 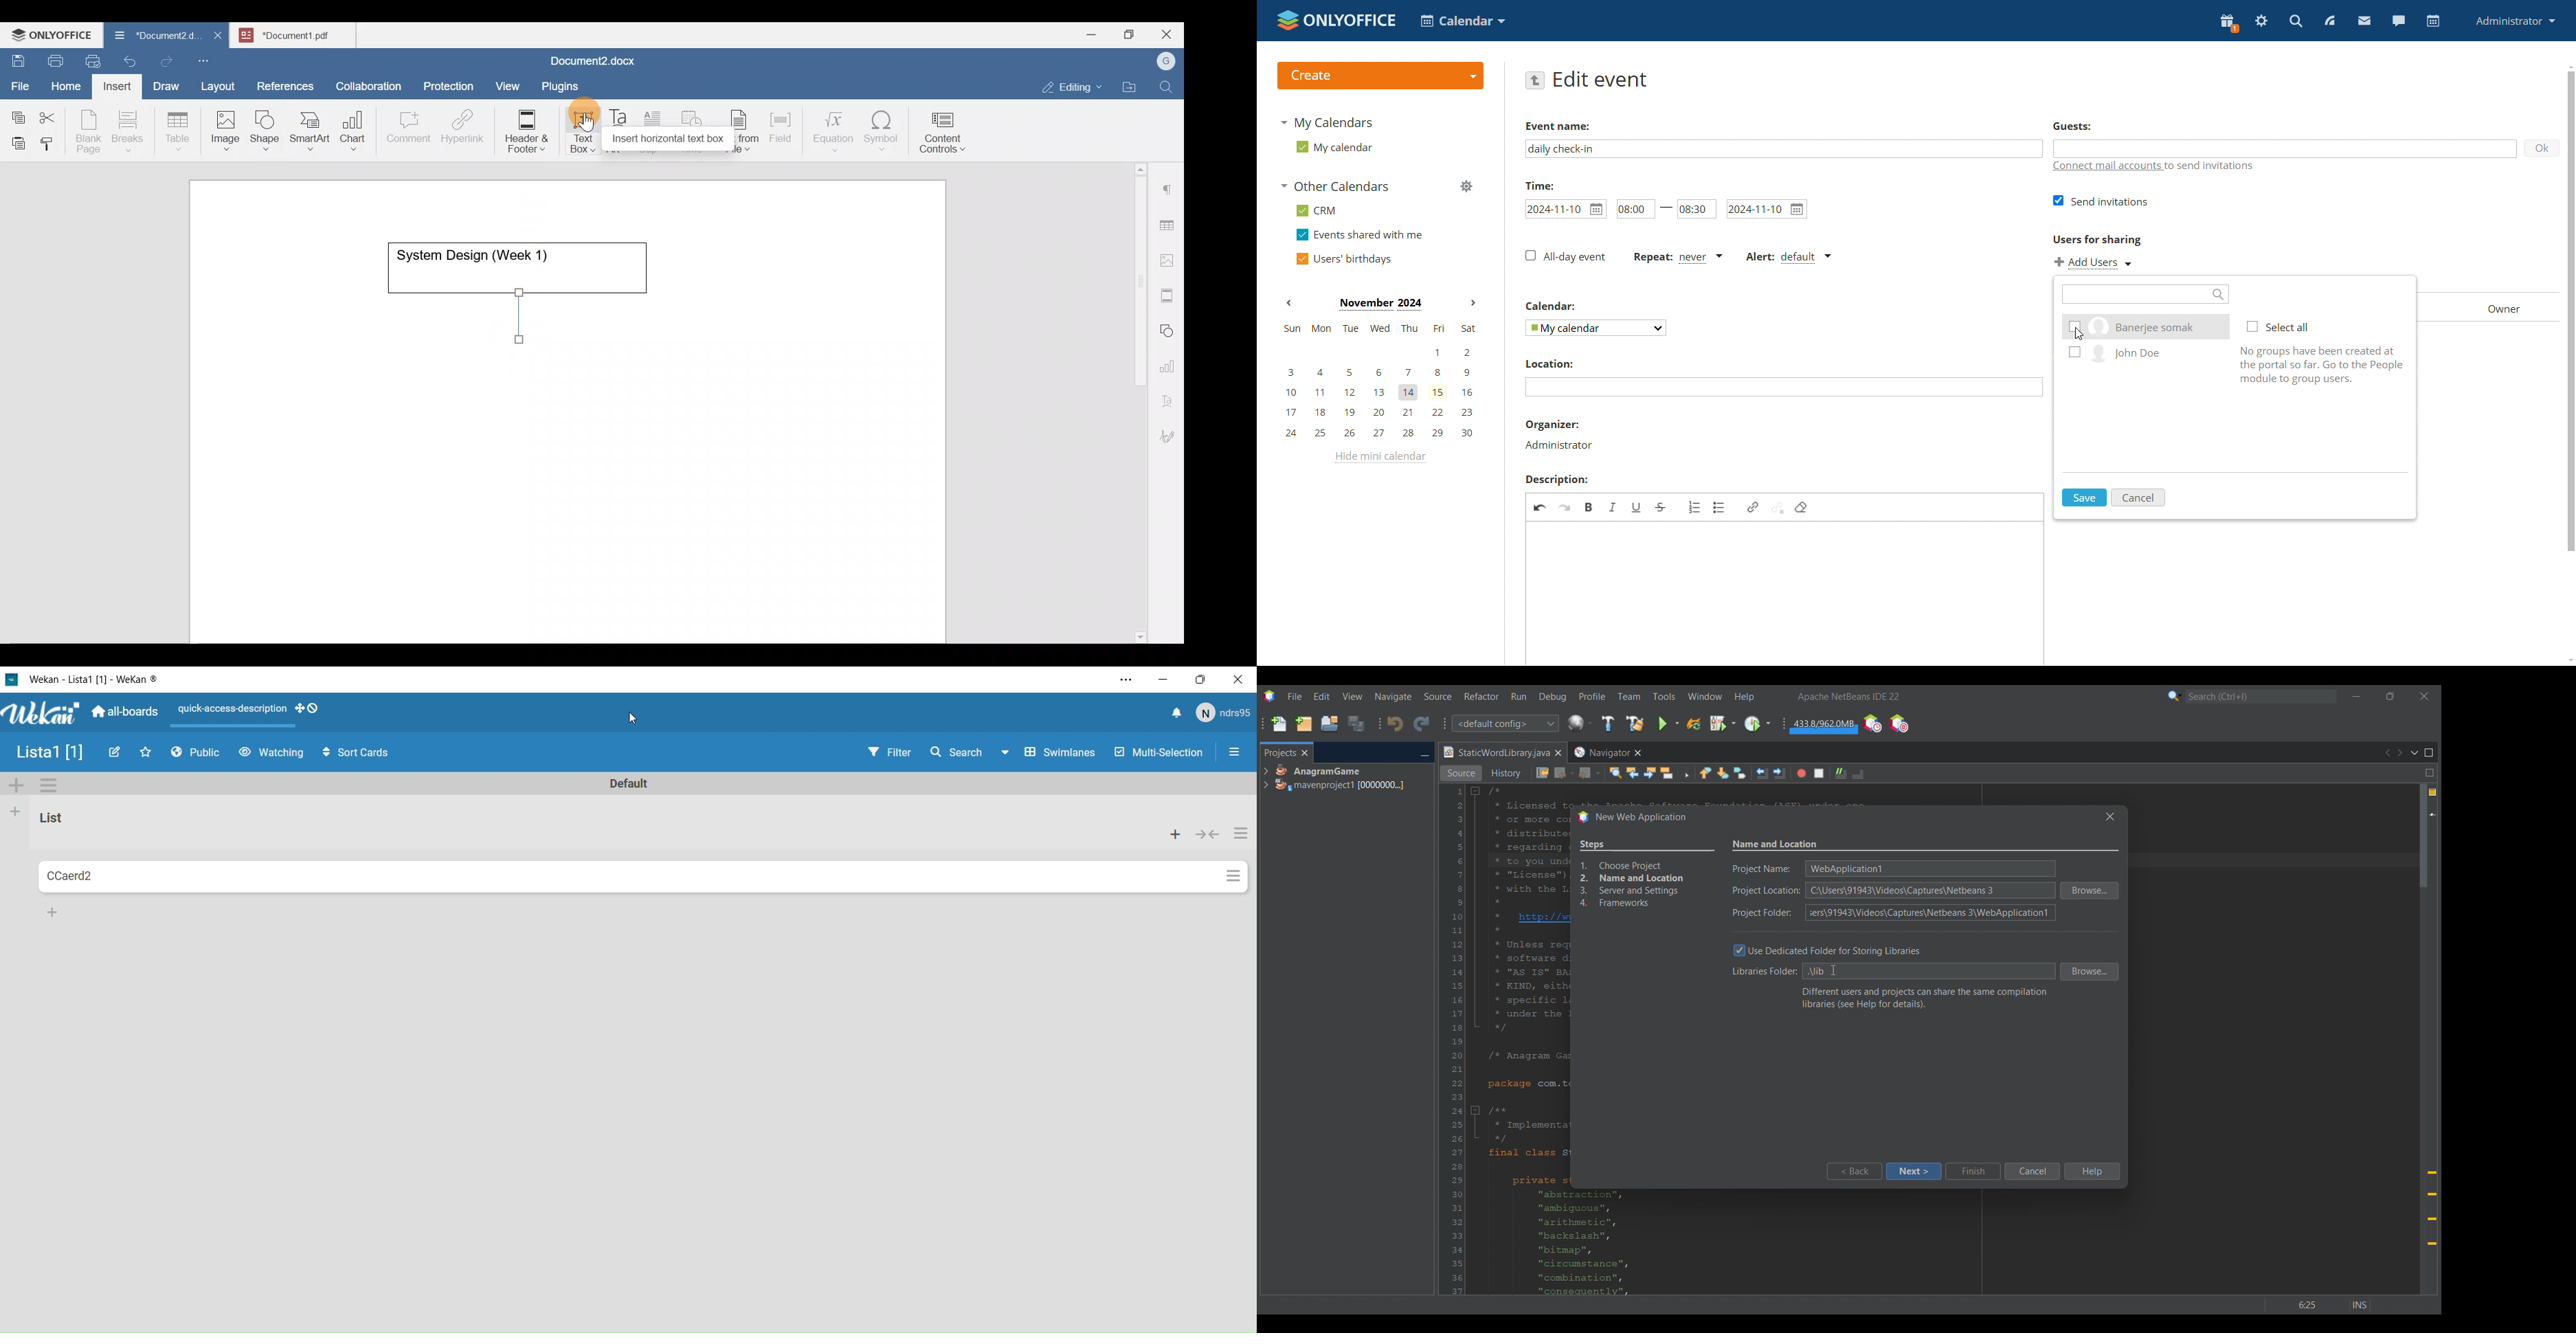 What do you see at coordinates (692, 130) in the screenshot?
I see `Date & time` at bounding box center [692, 130].